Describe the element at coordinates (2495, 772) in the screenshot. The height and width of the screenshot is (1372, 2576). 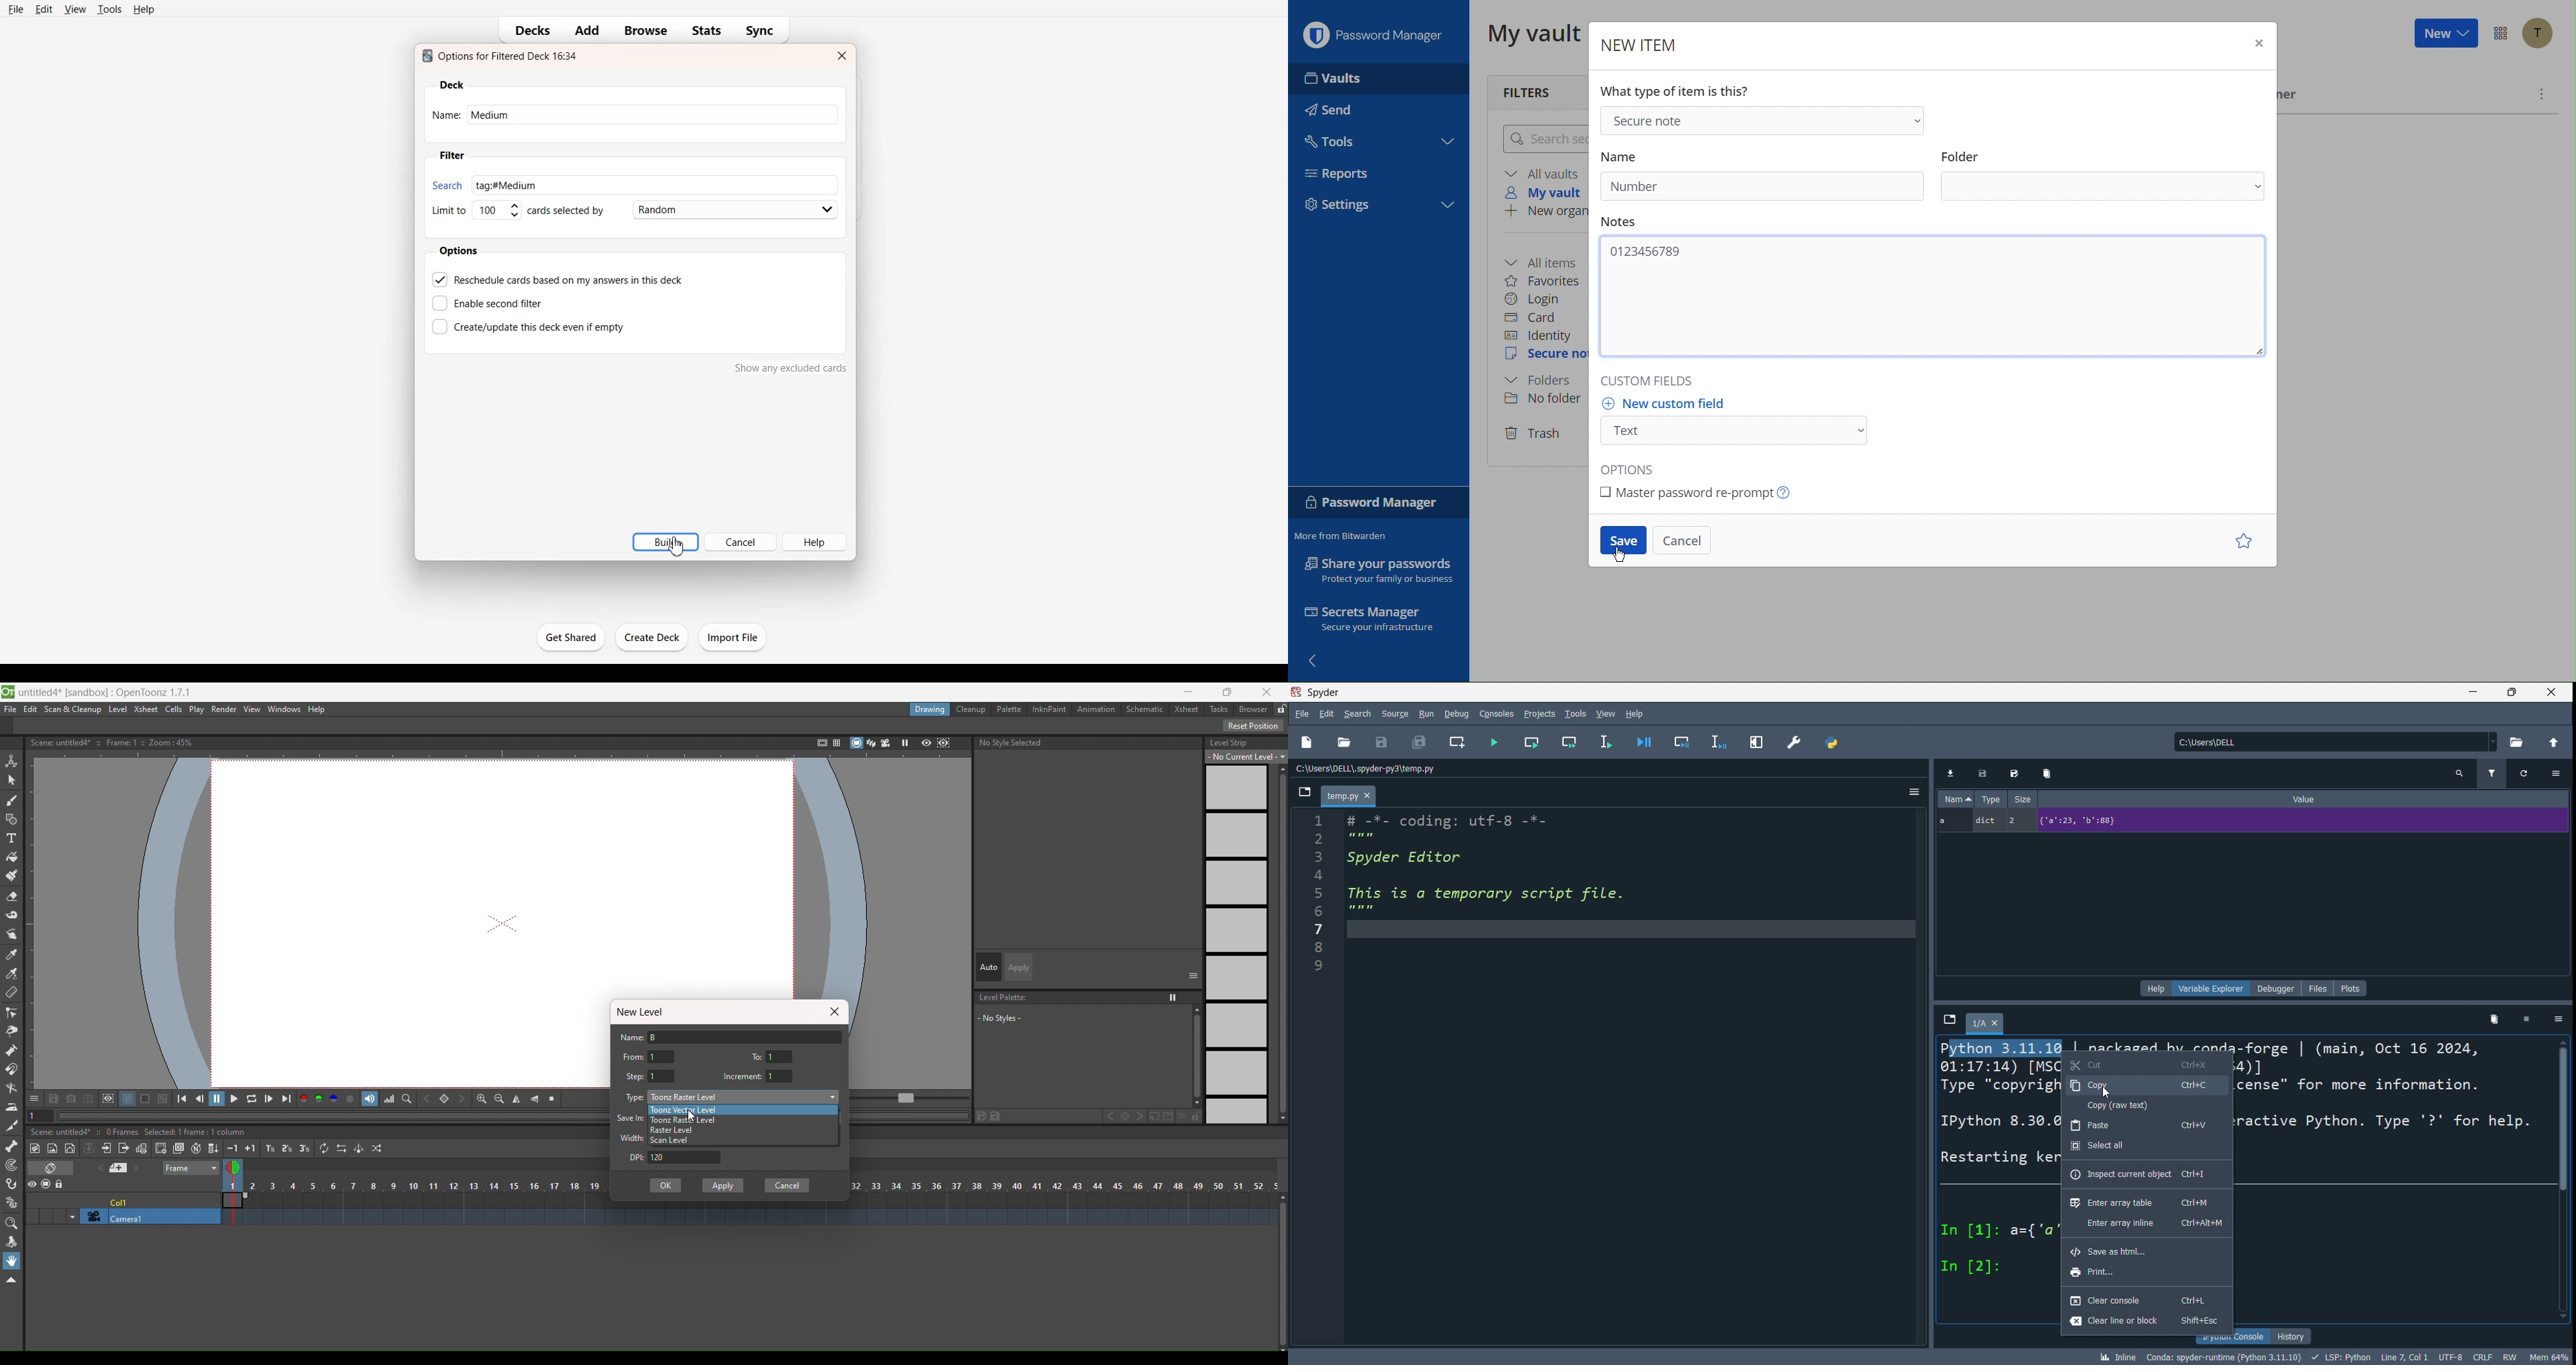
I see `filter` at that location.